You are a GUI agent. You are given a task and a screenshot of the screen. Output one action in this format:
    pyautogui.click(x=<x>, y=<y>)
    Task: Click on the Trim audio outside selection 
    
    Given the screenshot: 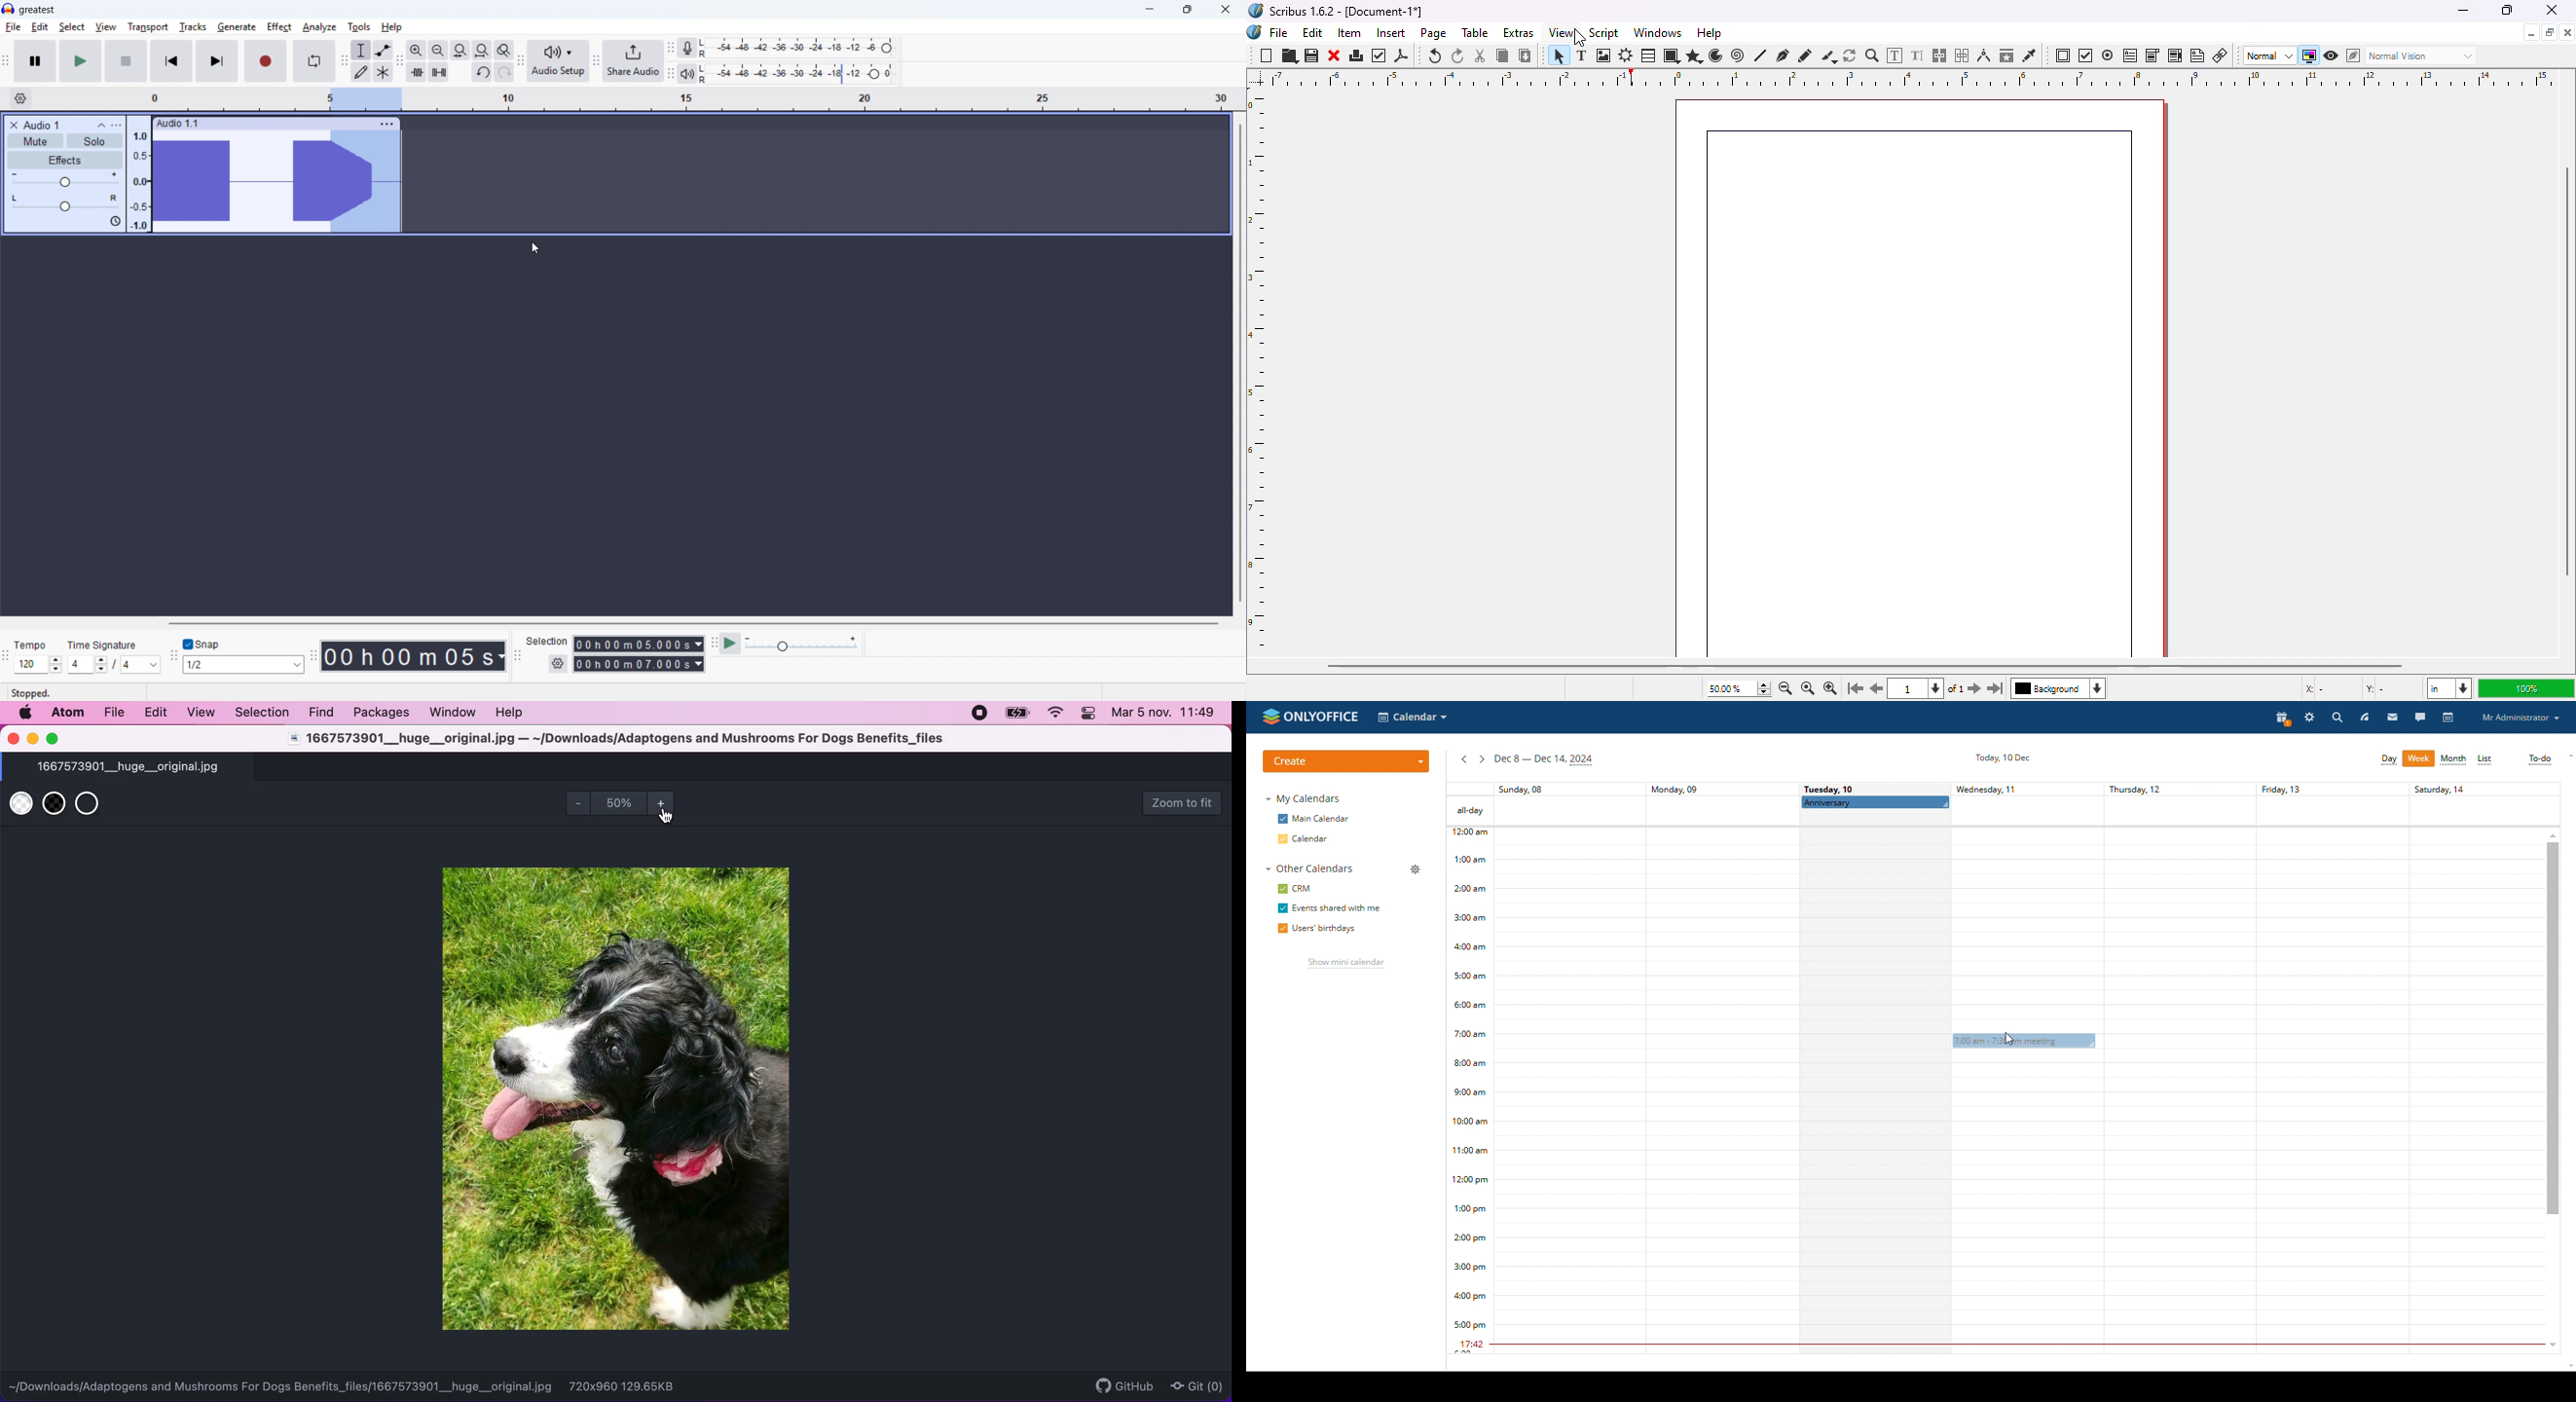 What is the action you would take?
    pyautogui.click(x=417, y=73)
    